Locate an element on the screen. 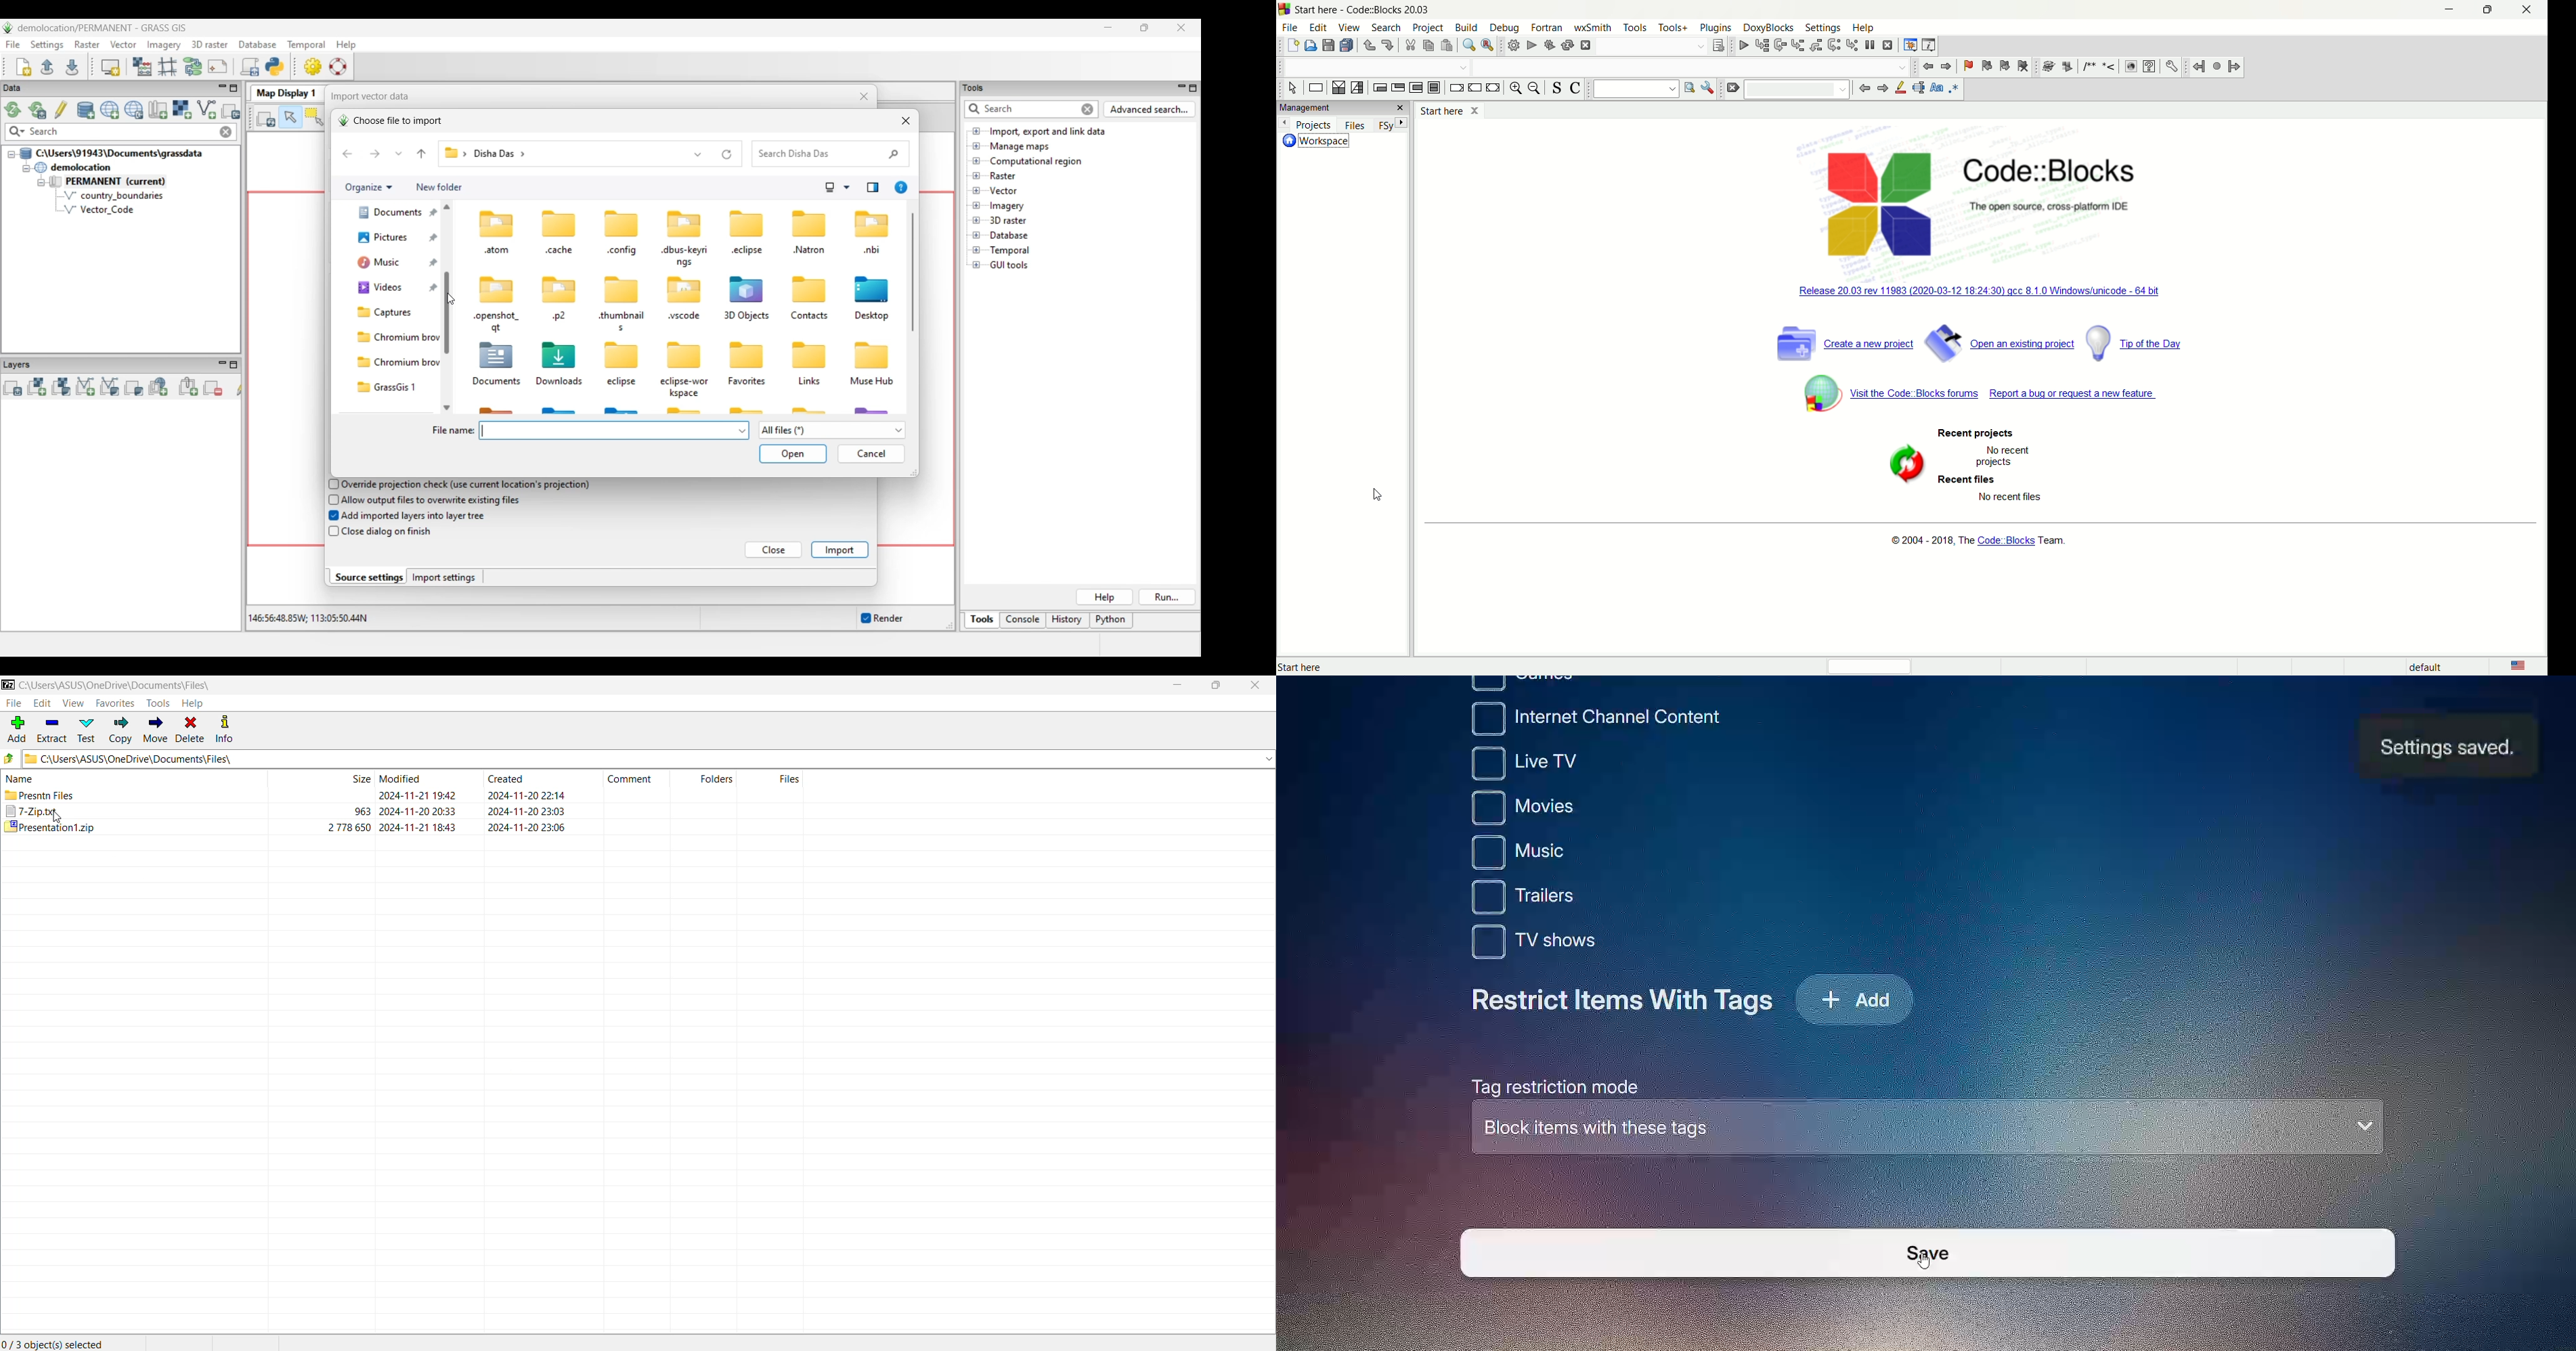 The width and height of the screenshot is (2576, 1372). Code::block is located at coordinates (2054, 181).